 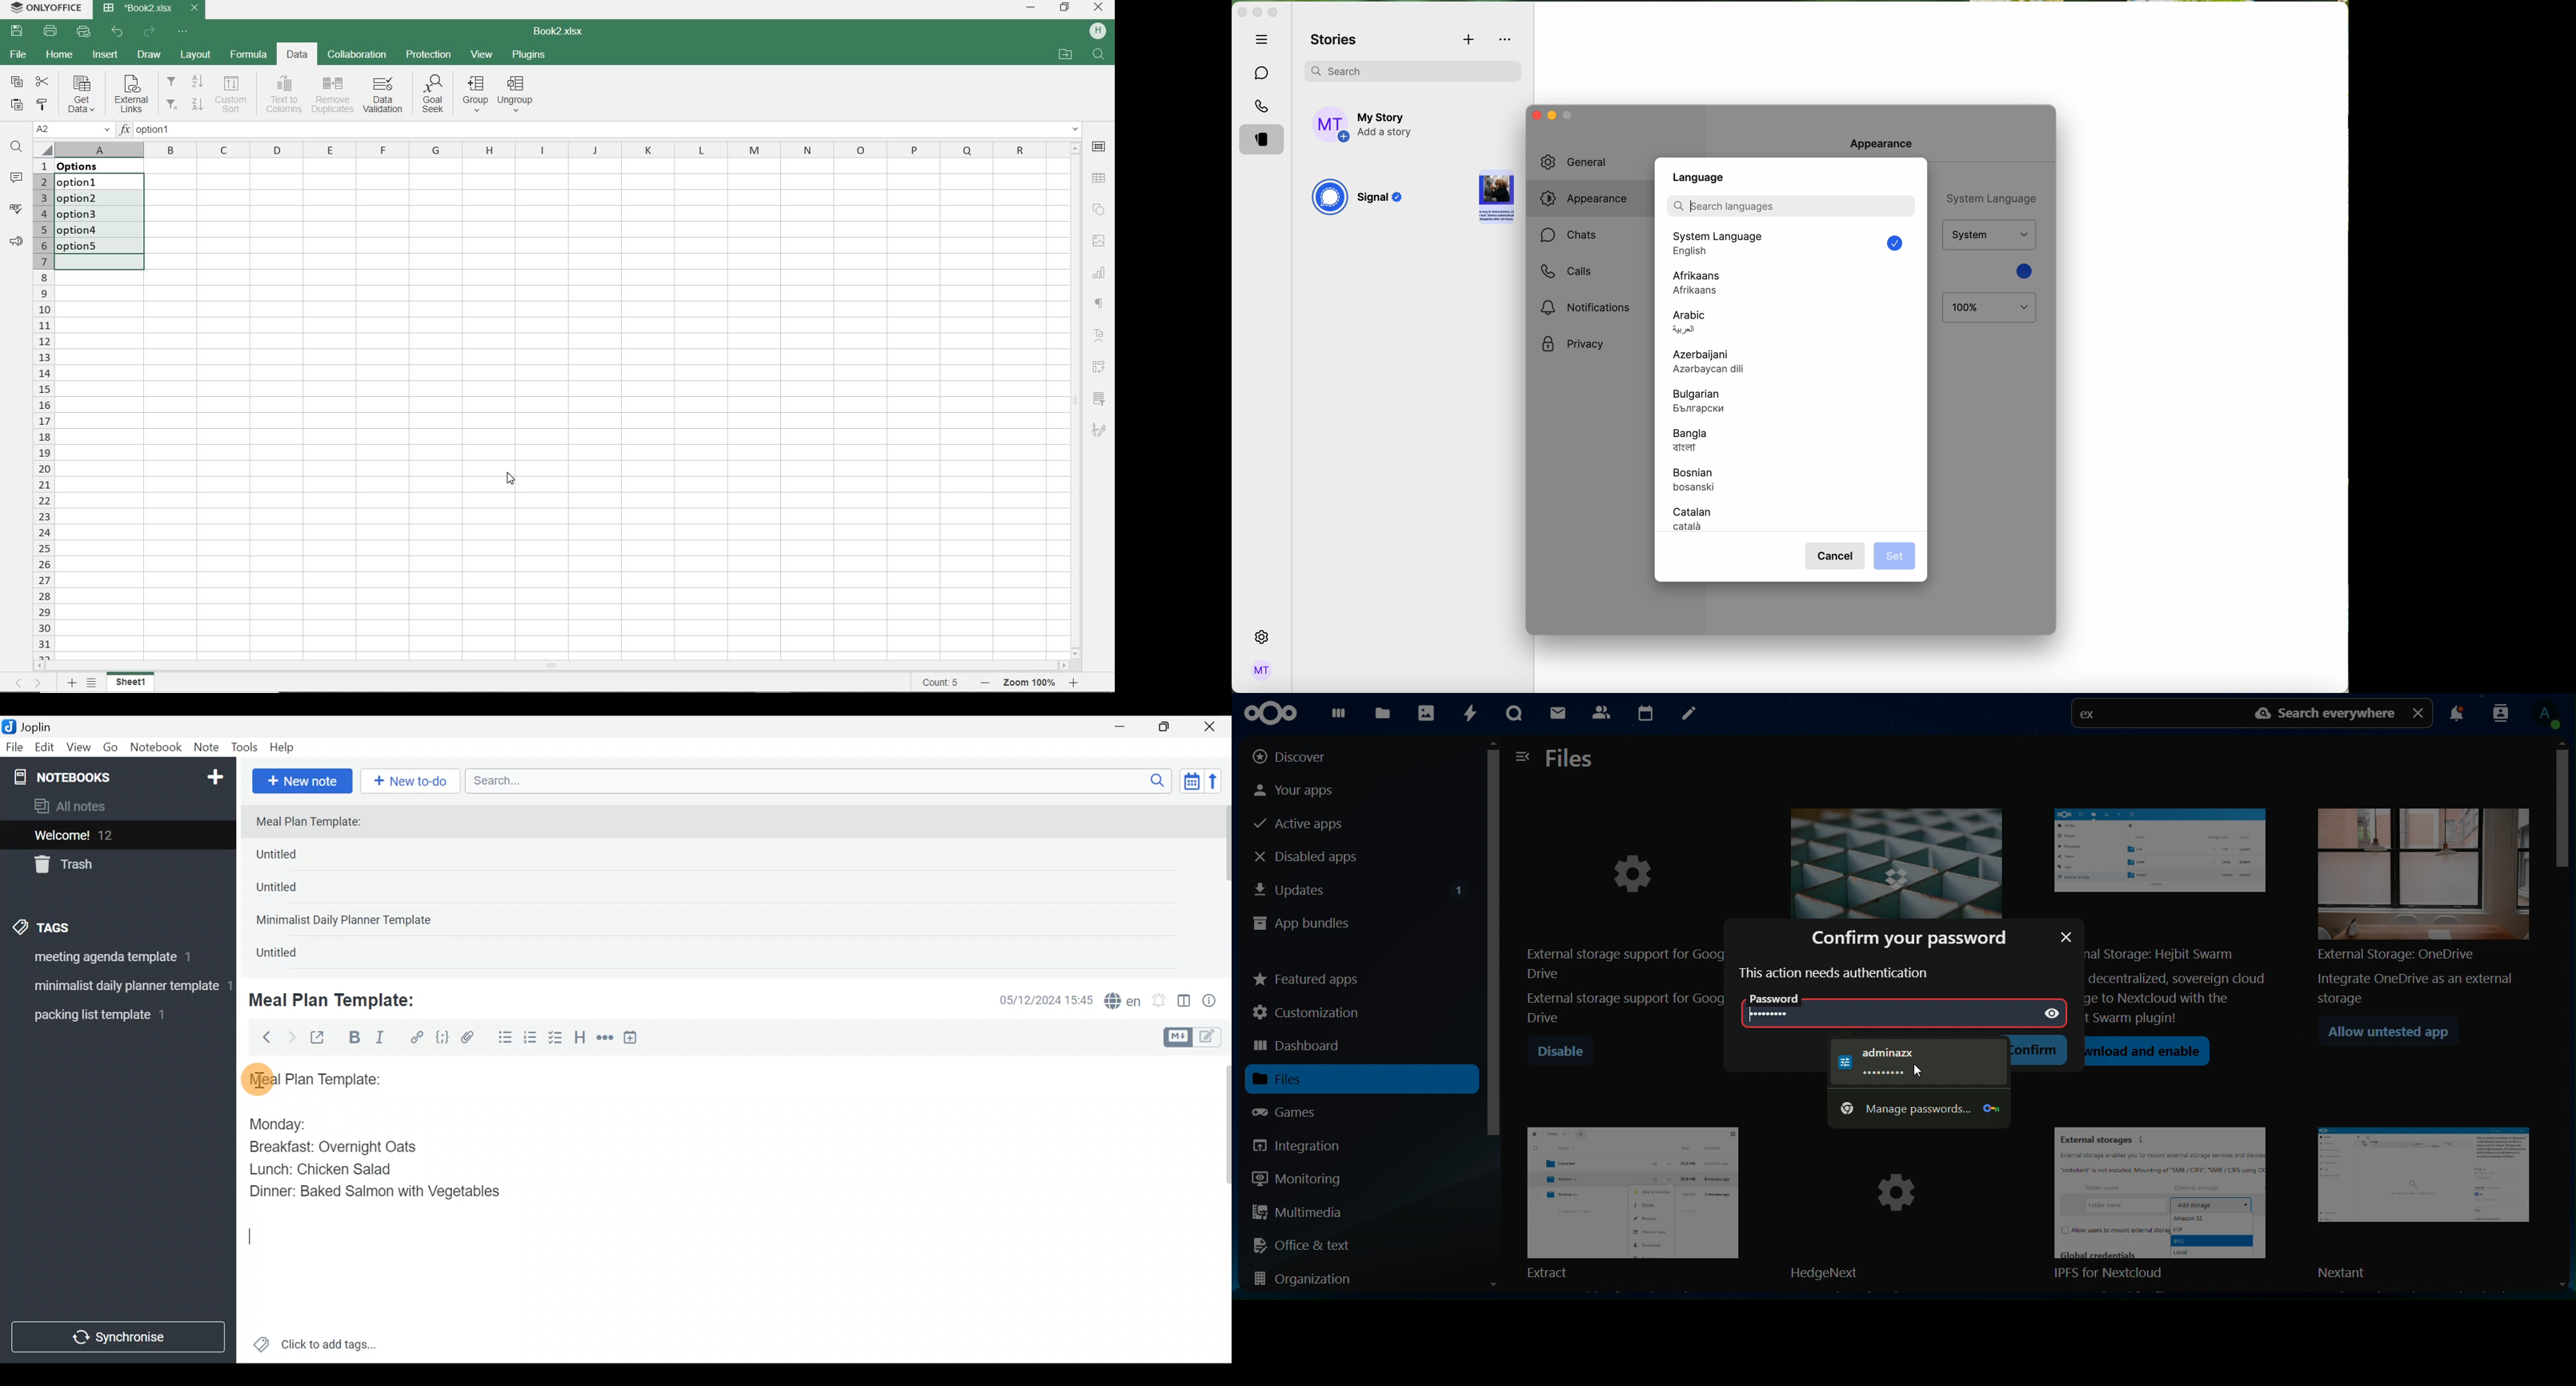 What do you see at coordinates (72, 129) in the screenshot?
I see `NAME MANAGER` at bounding box center [72, 129].